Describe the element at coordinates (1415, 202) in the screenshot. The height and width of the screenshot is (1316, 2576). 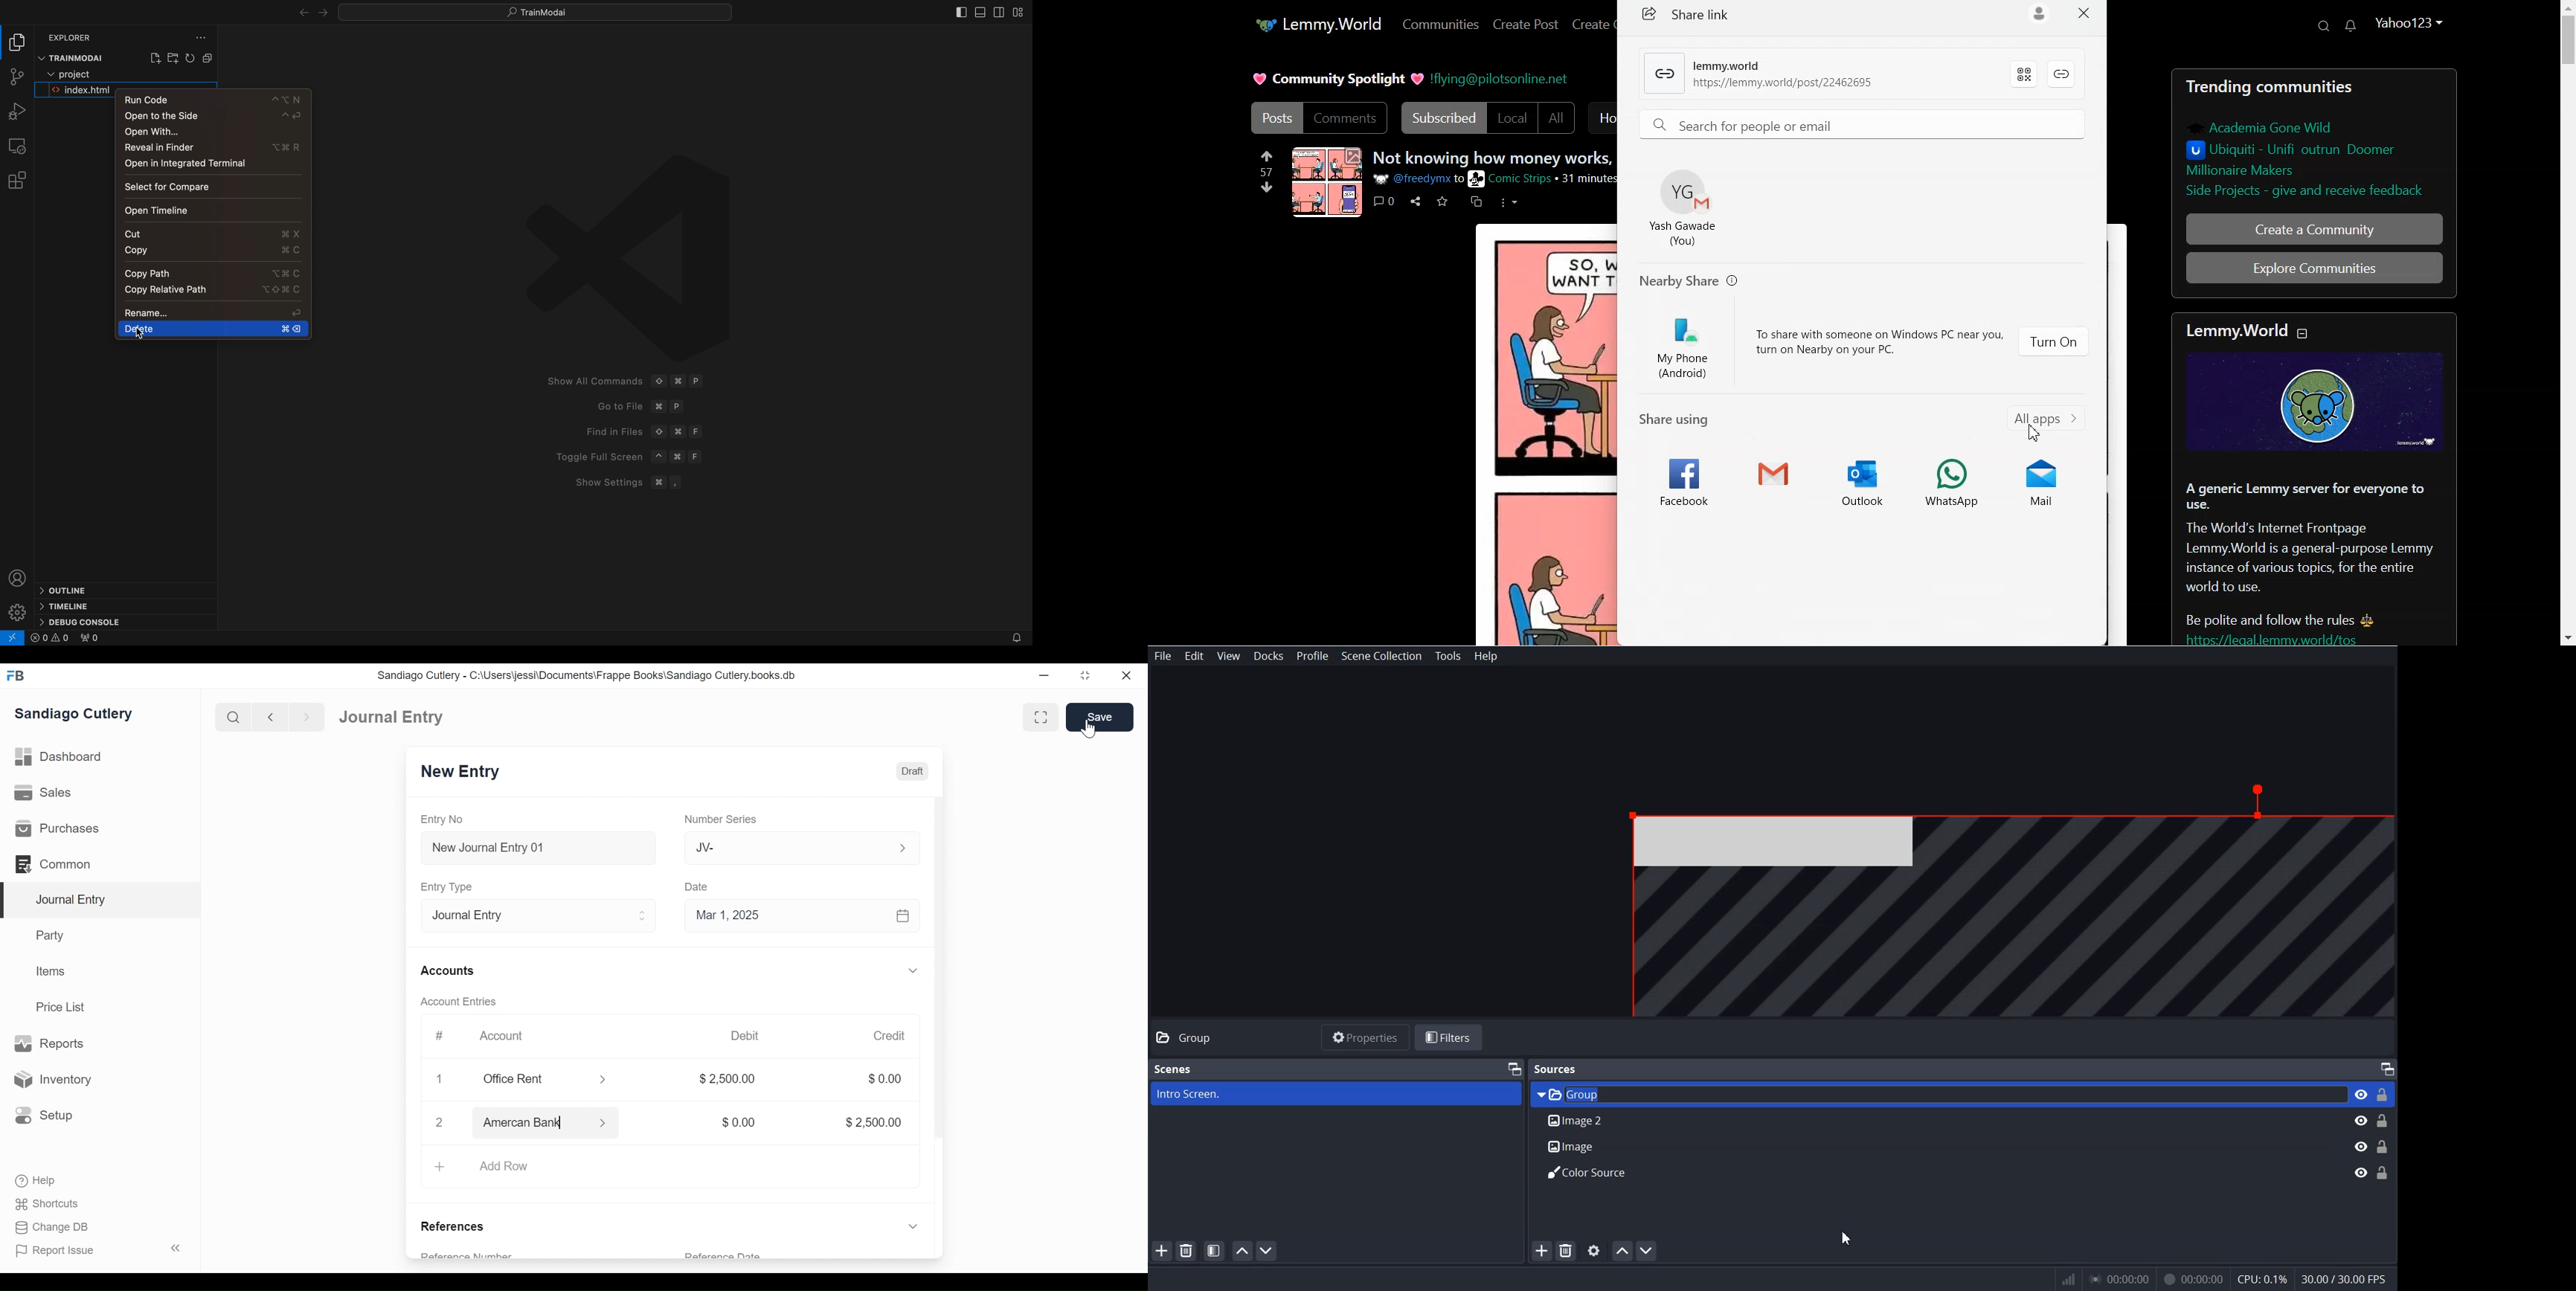
I see `Share` at that location.